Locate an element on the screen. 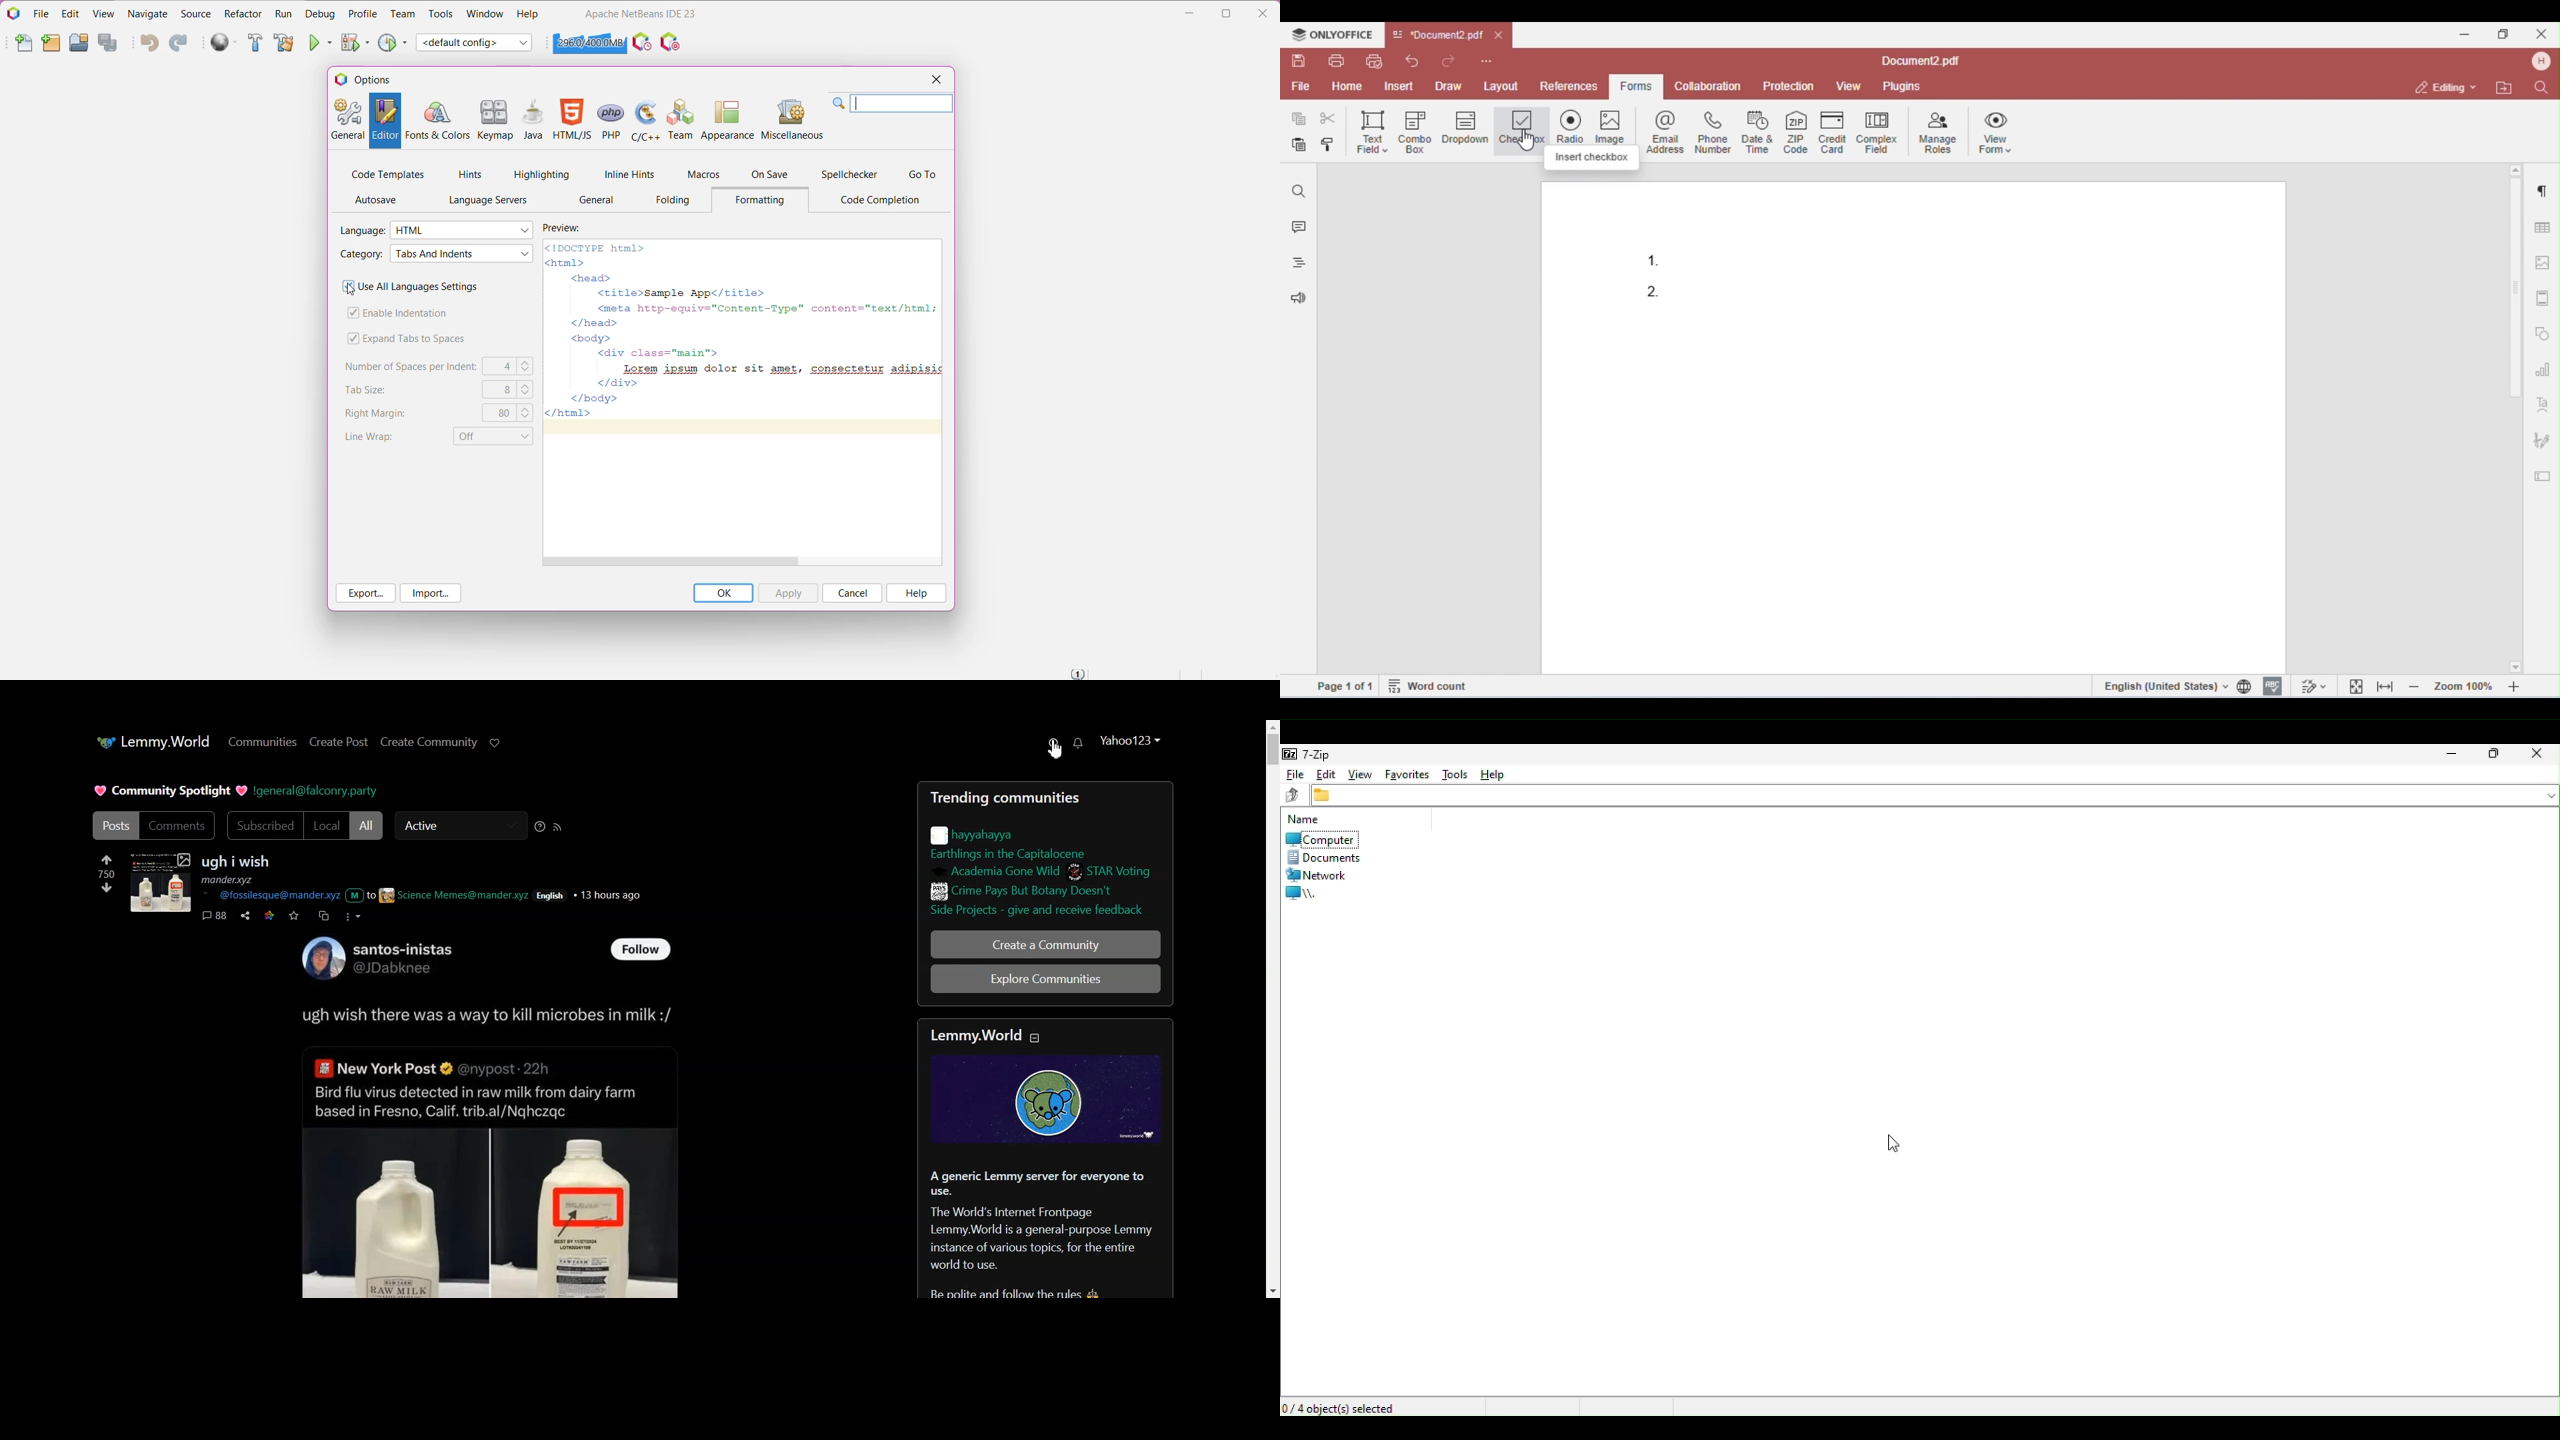 The image size is (2576, 1456). Communities is located at coordinates (262, 742).